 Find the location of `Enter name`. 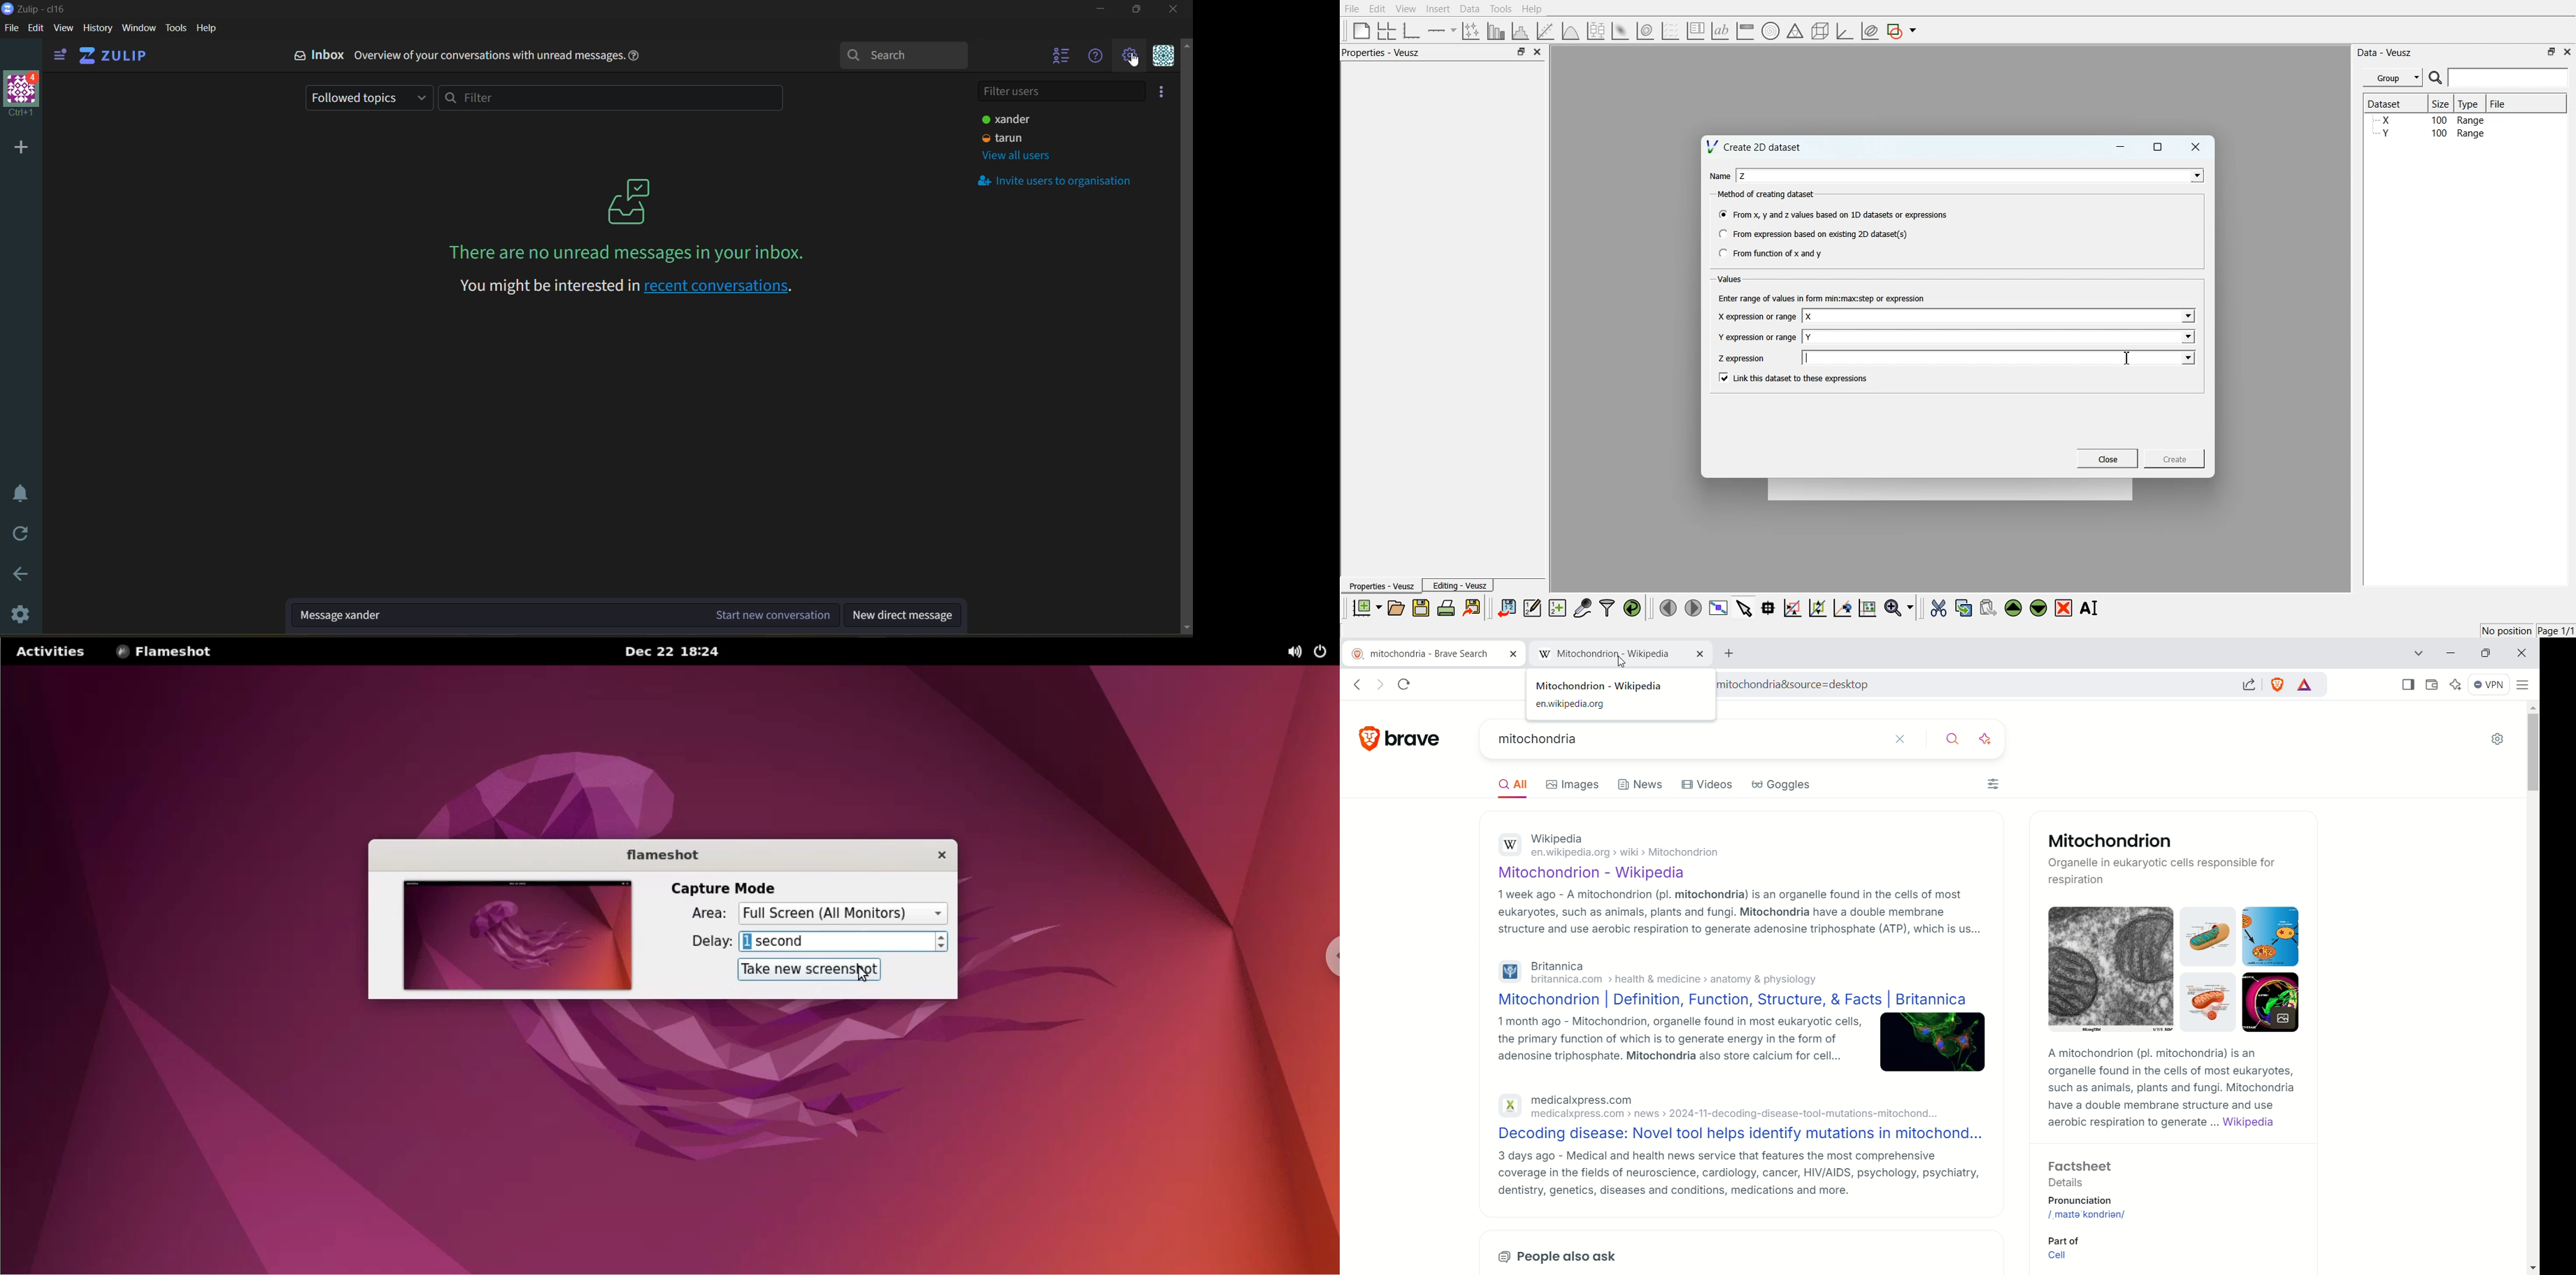

Enter name is located at coordinates (2001, 357).